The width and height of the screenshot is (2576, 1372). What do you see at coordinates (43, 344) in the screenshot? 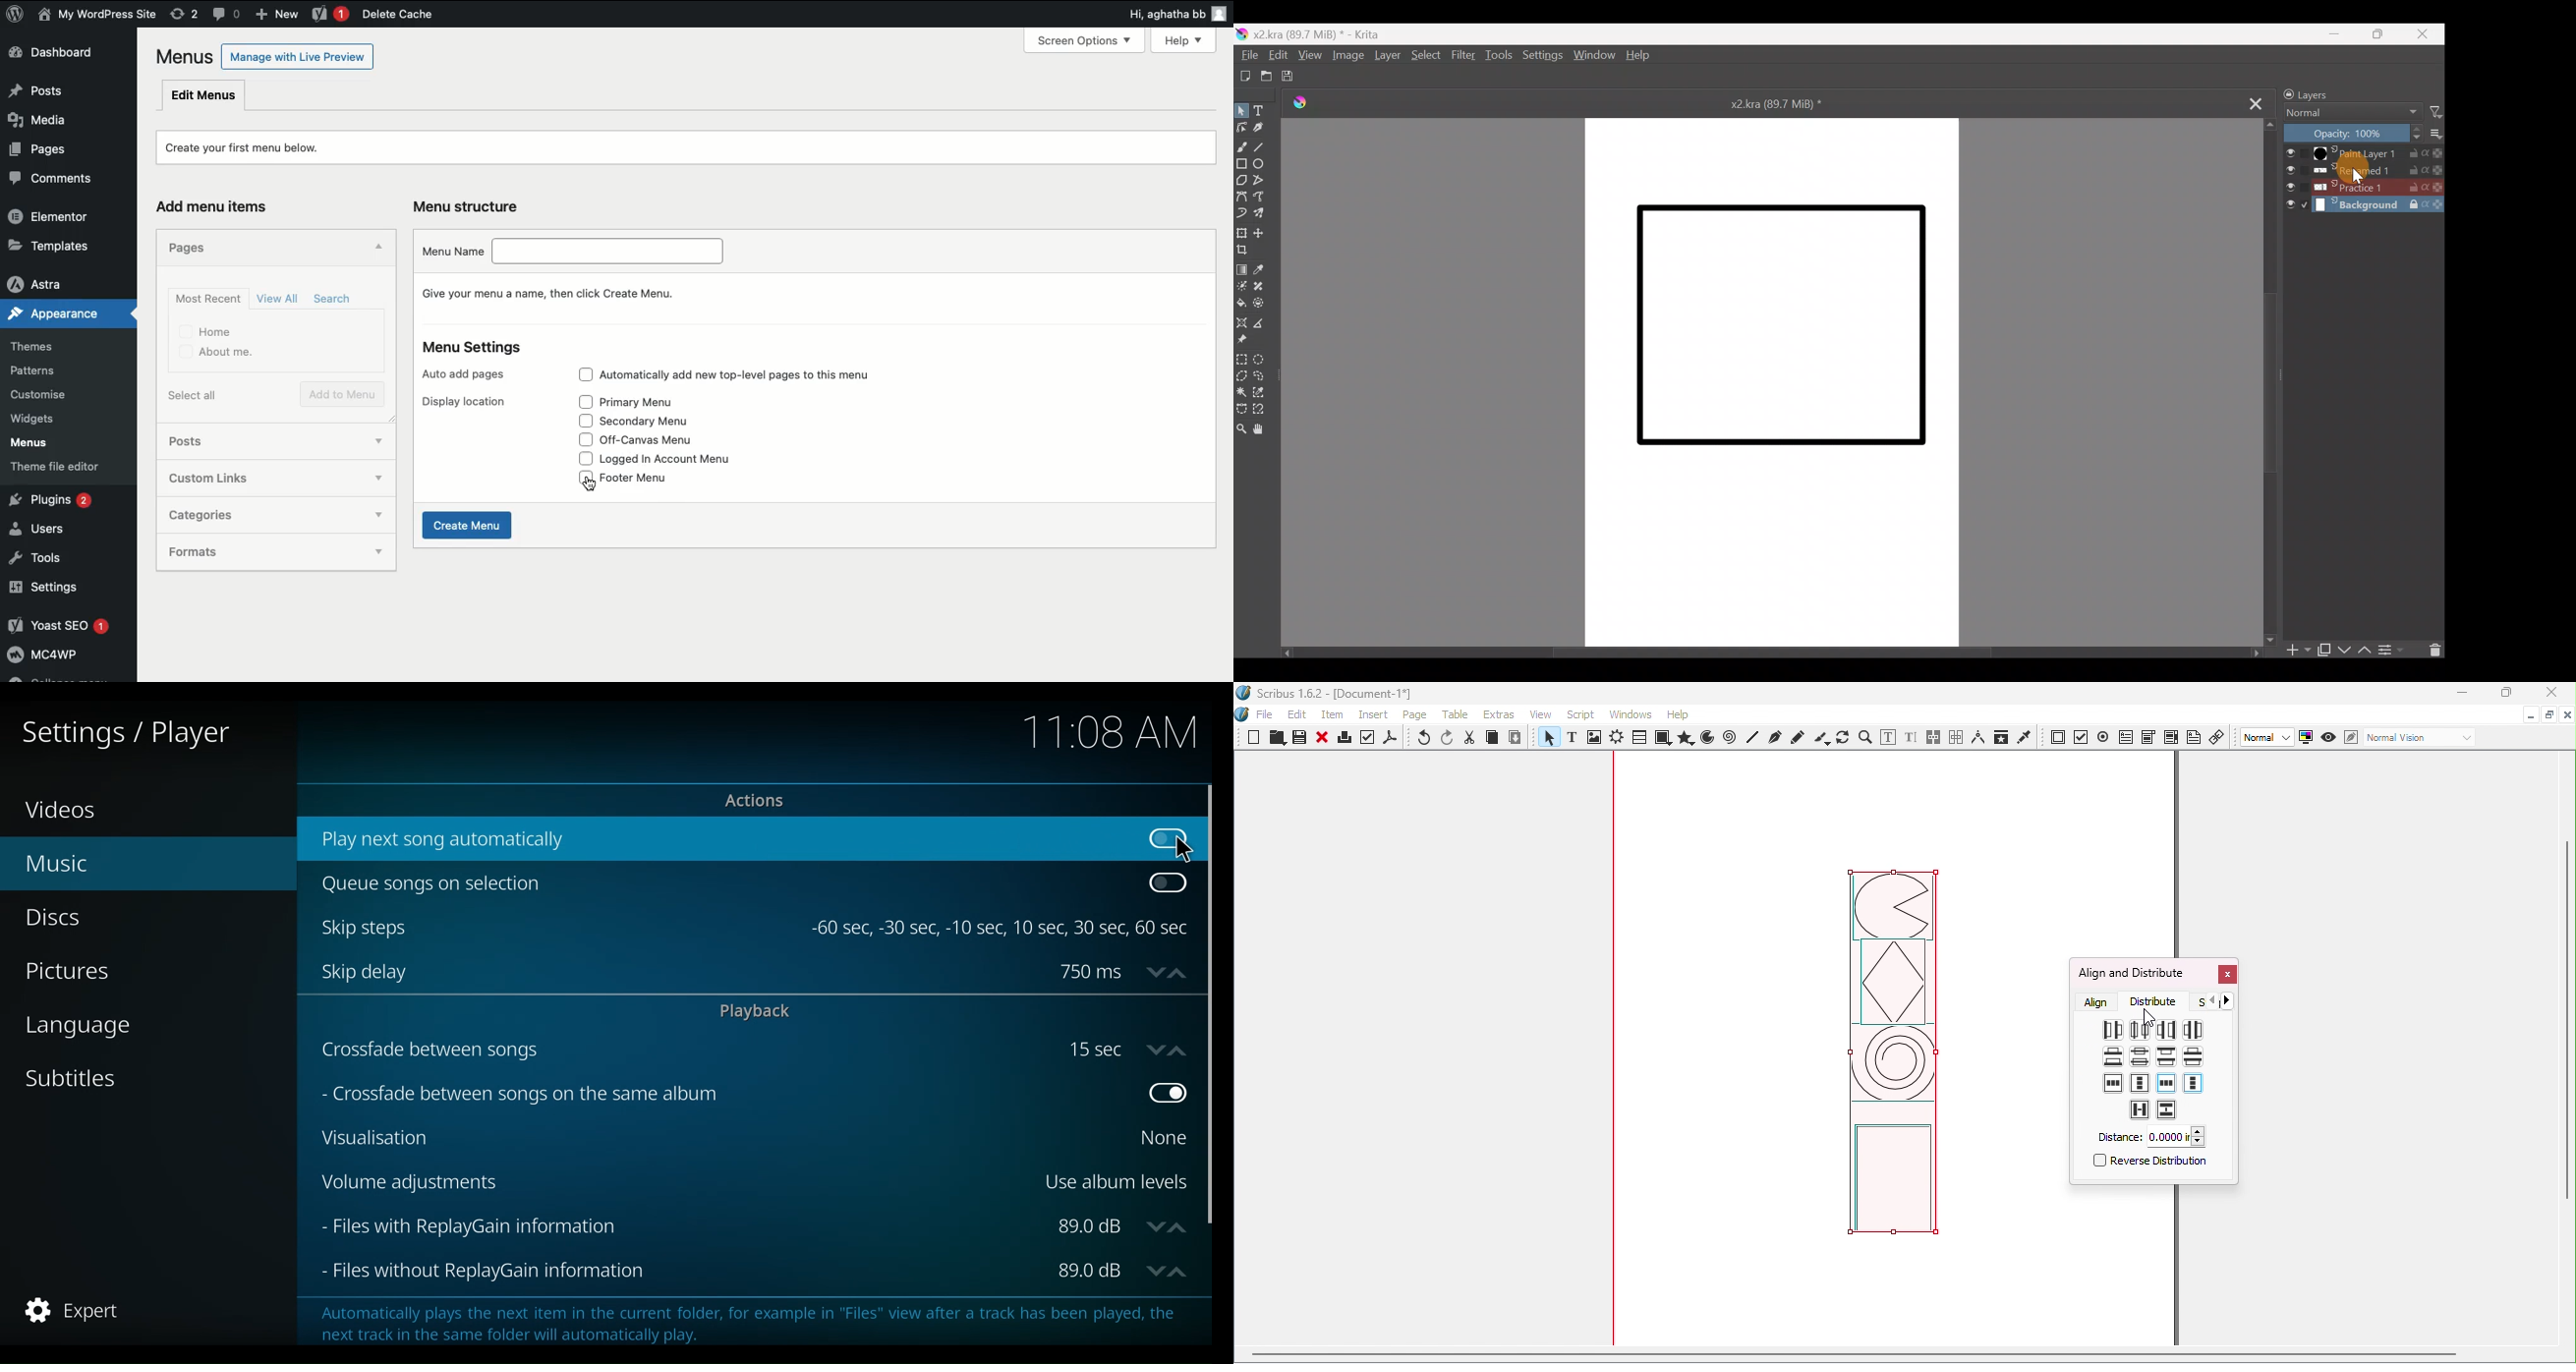
I see `Themes` at bounding box center [43, 344].